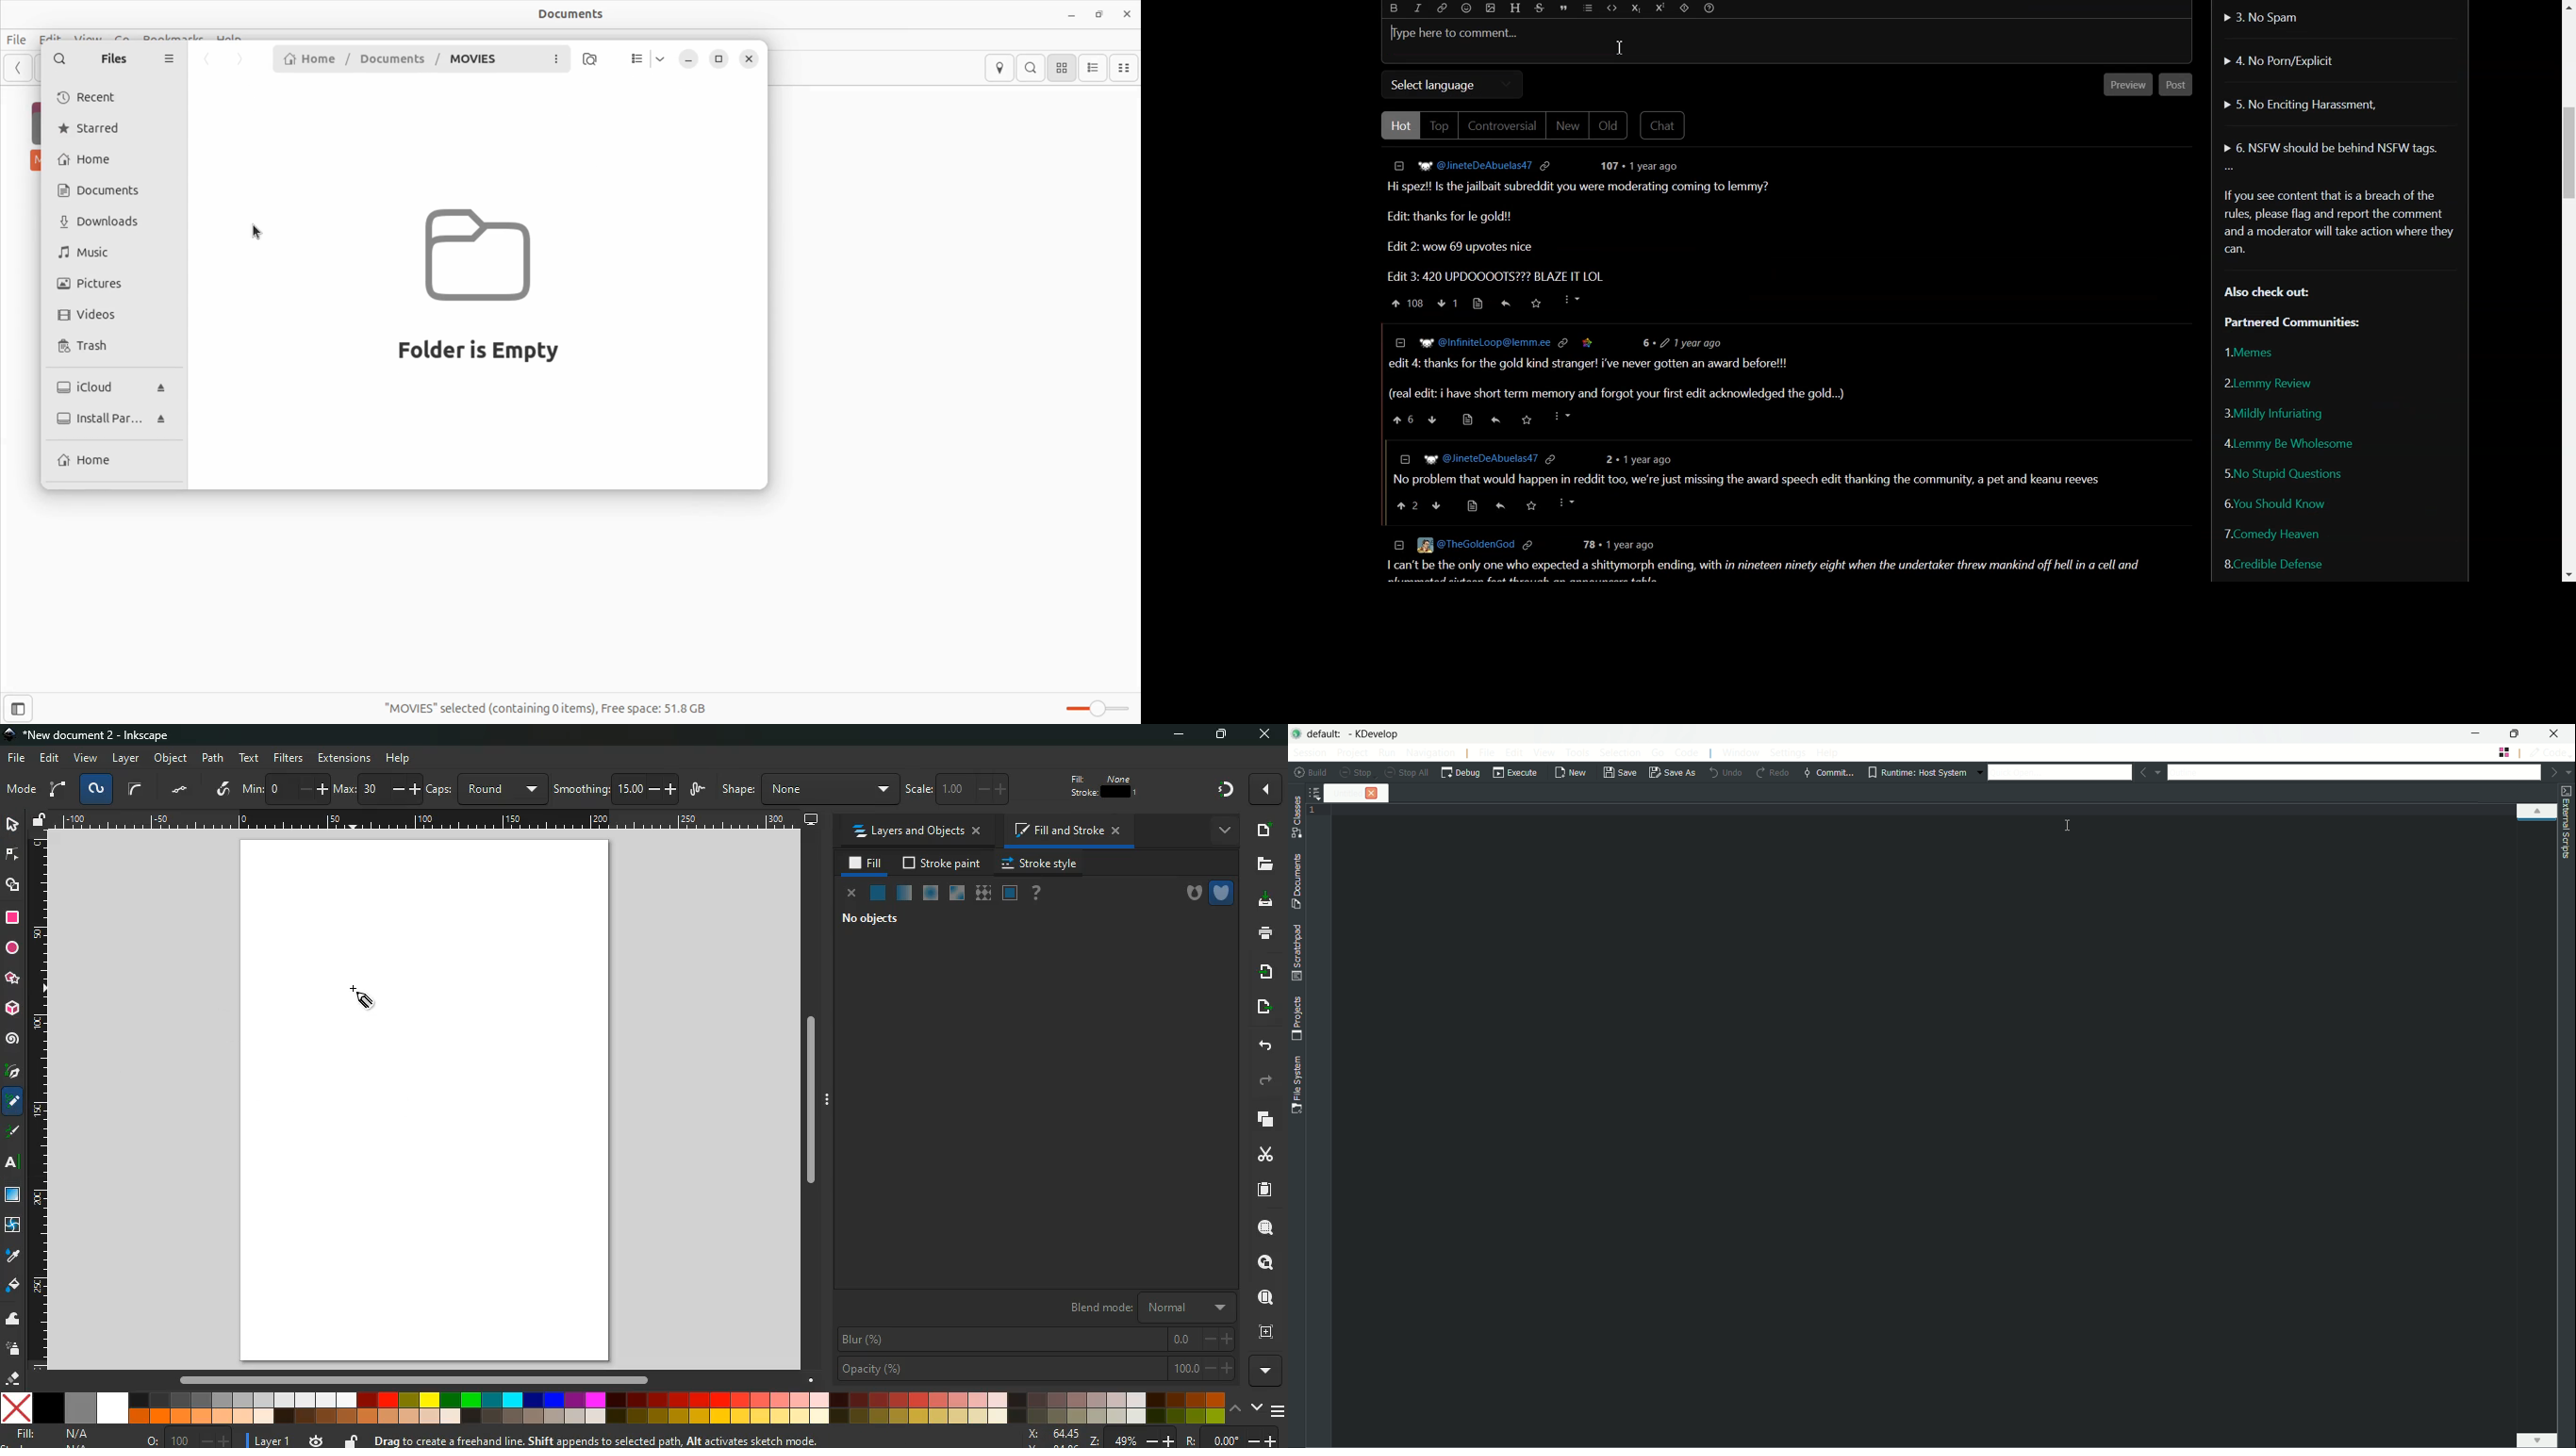 Image resolution: width=2576 pixels, height=1456 pixels. What do you see at coordinates (1186, 891) in the screenshot?
I see `hole` at bounding box center [1186, 891].